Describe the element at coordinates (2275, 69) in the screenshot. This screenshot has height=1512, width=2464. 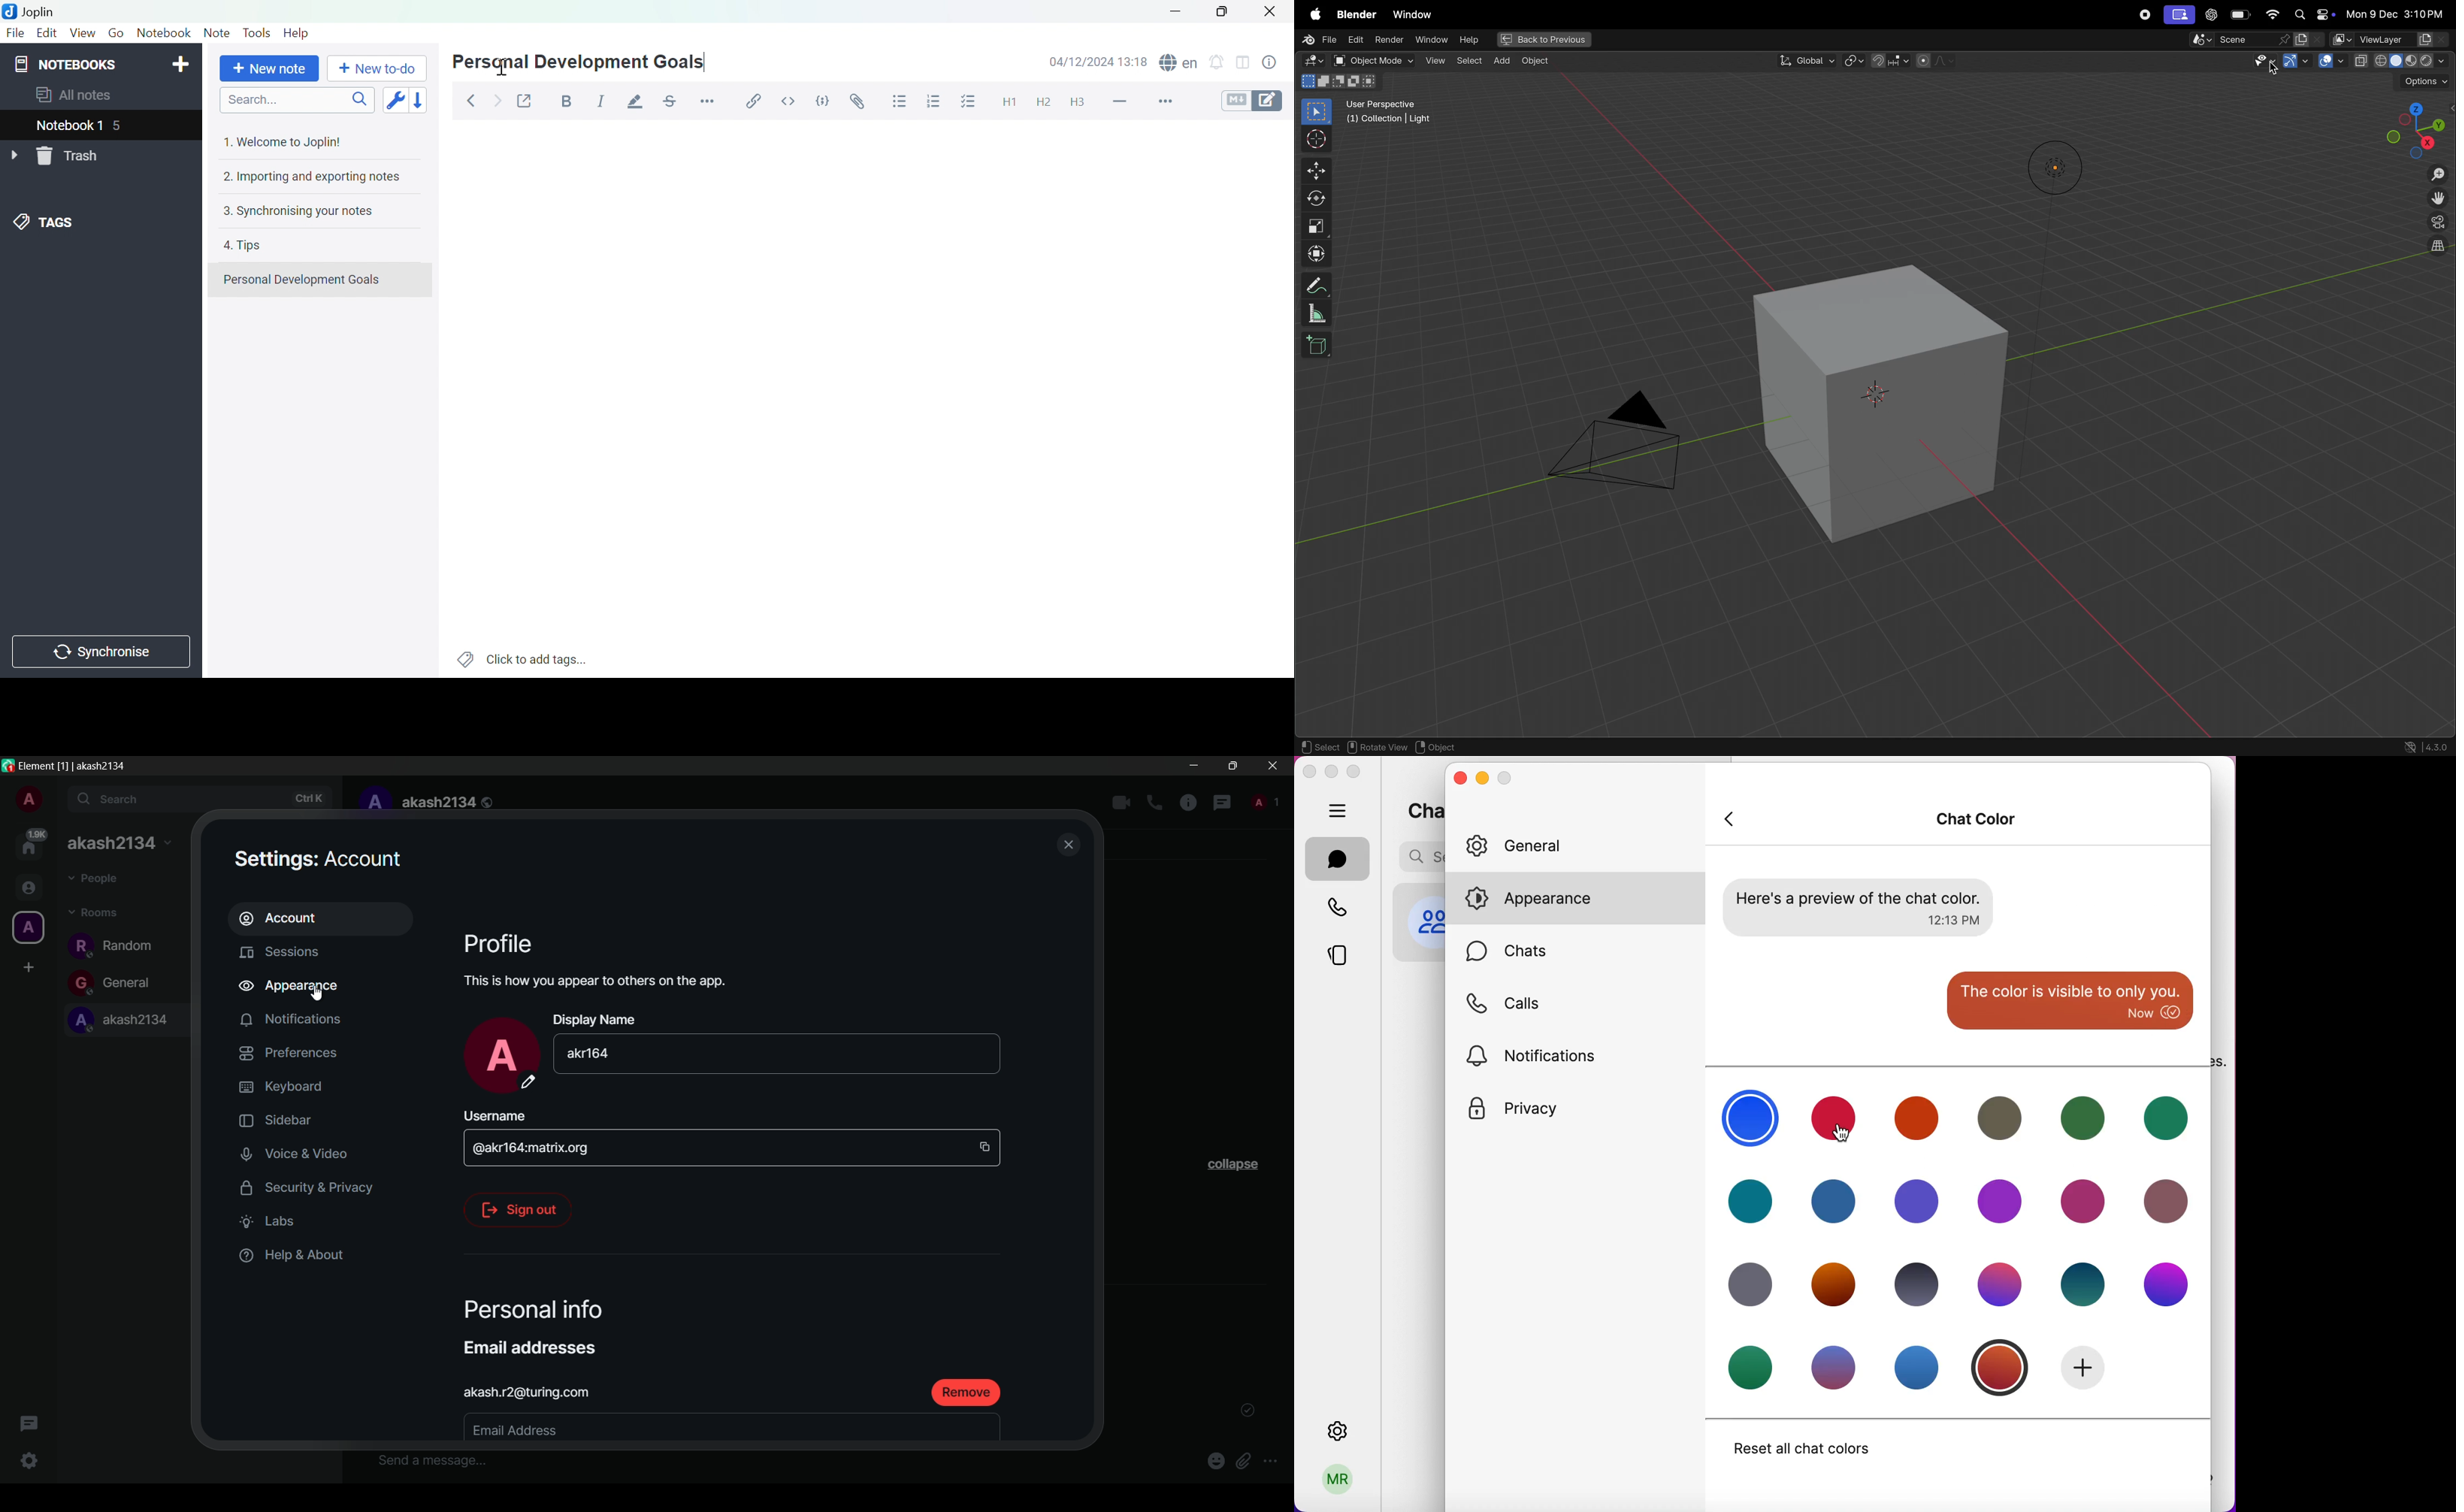
I see `cursor` at that location.